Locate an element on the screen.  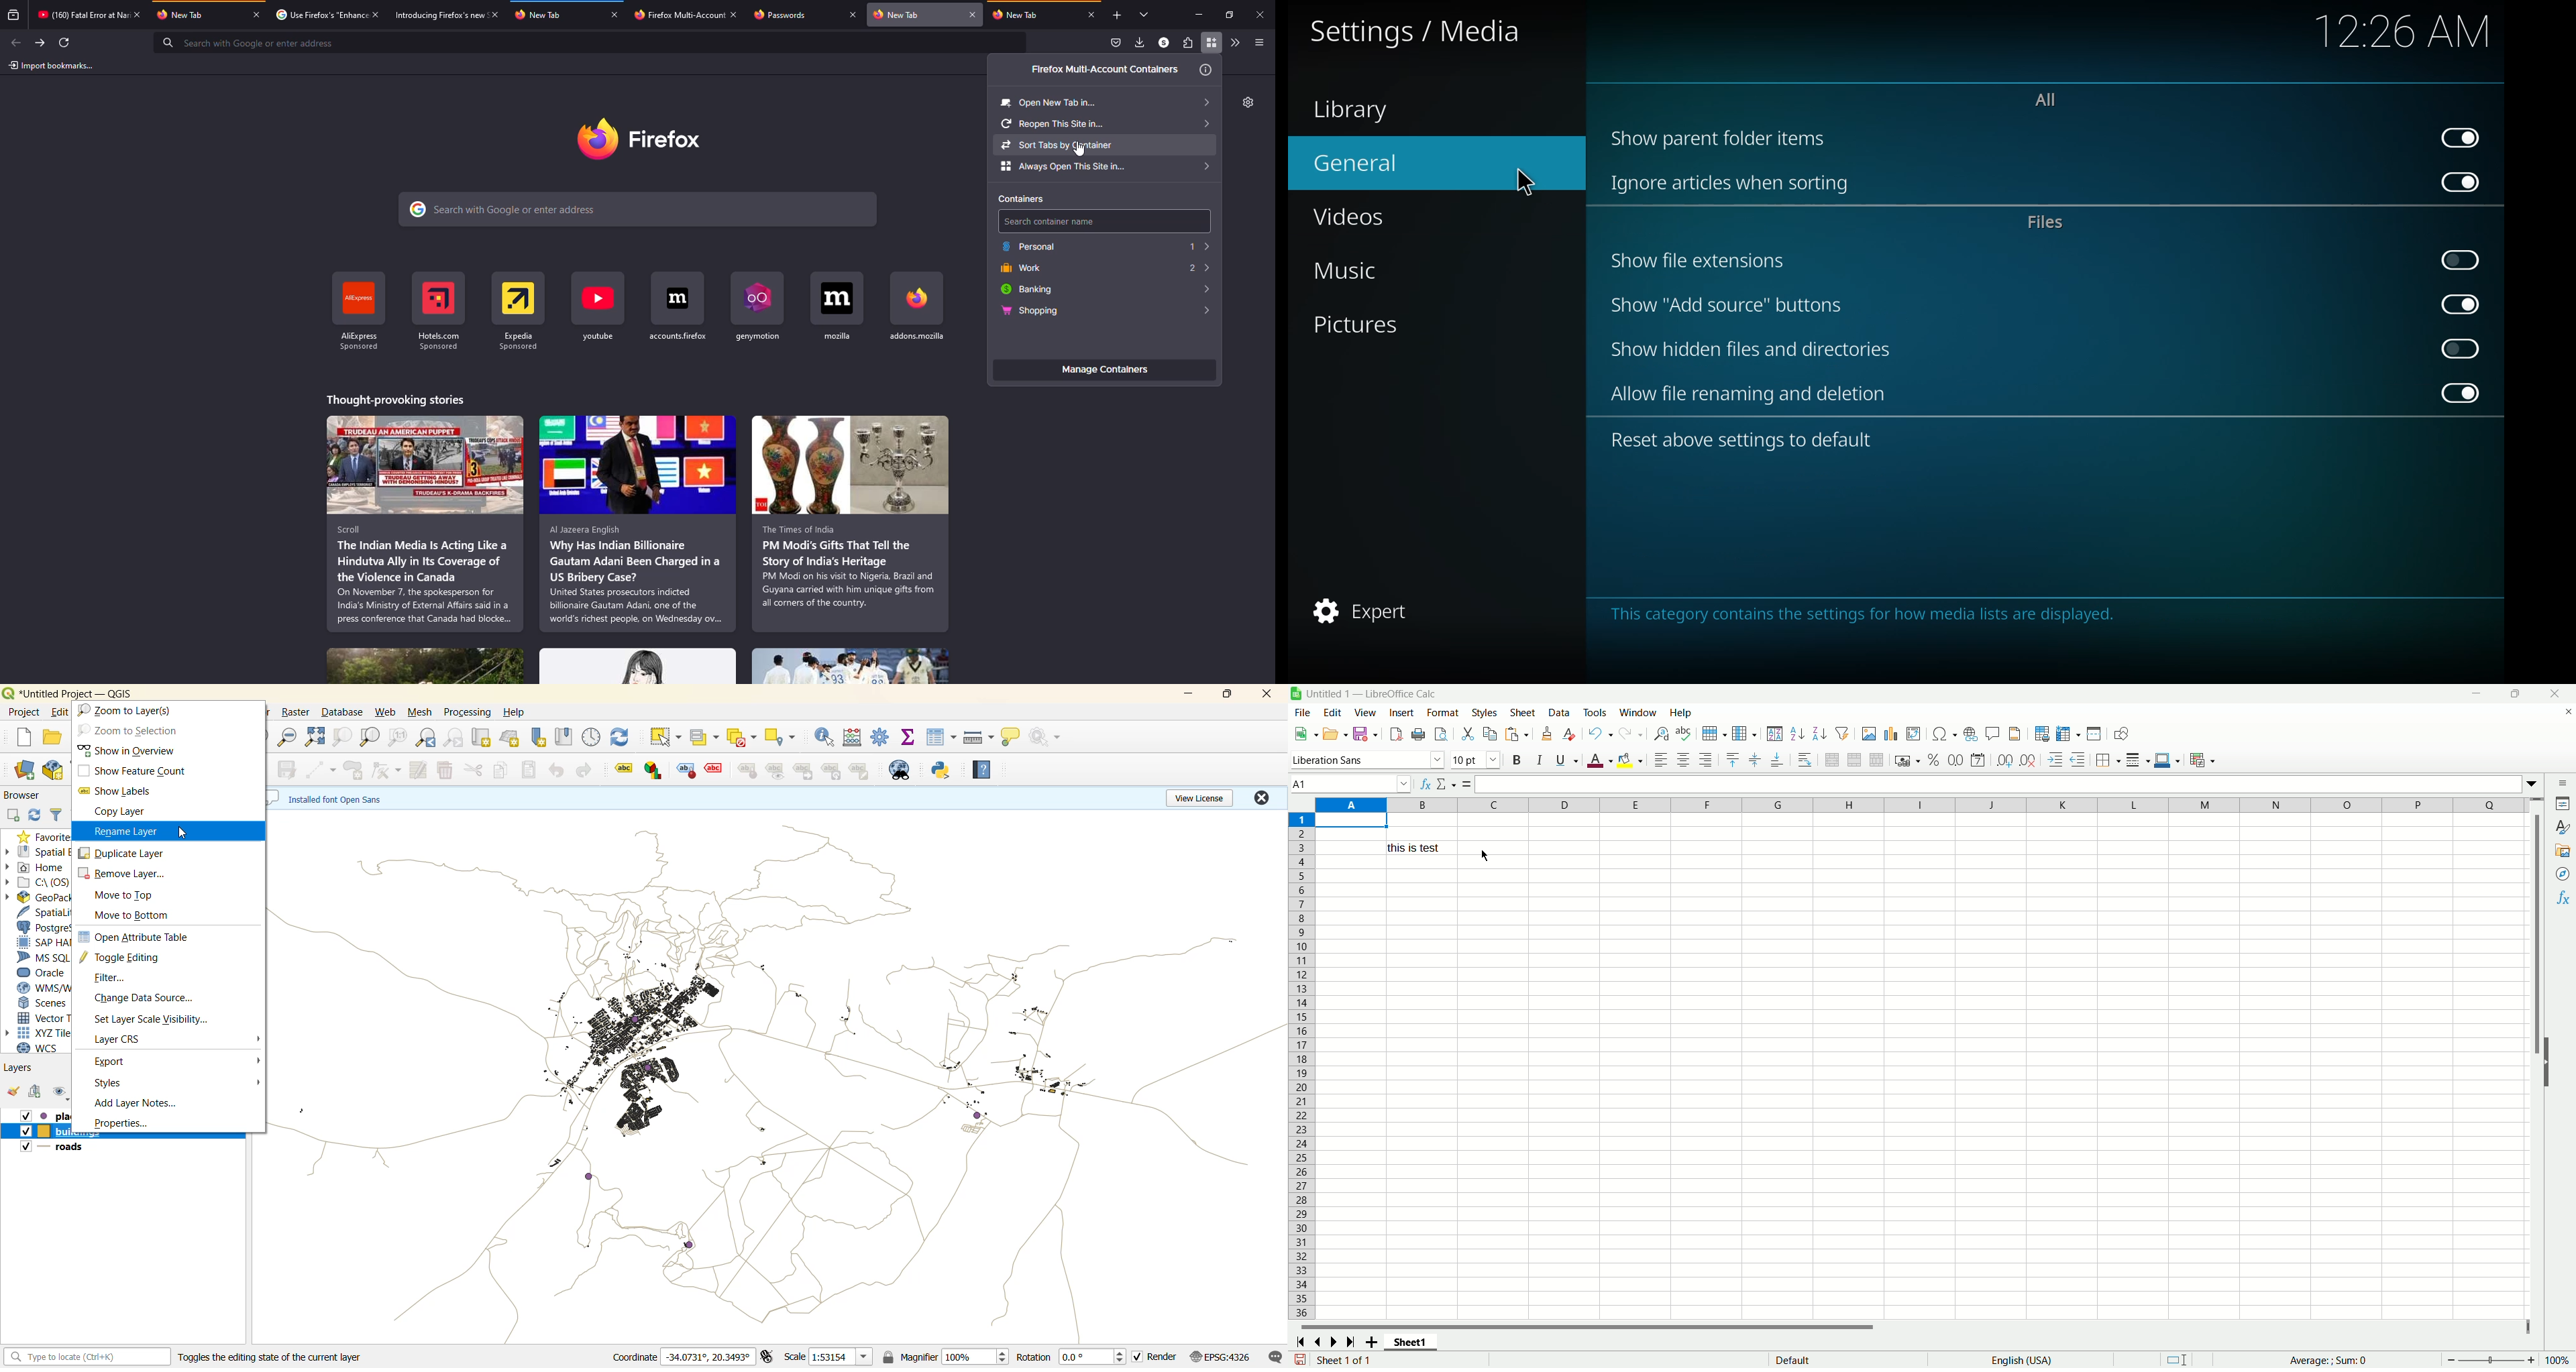
icon is located at coordinates (1296, 693).